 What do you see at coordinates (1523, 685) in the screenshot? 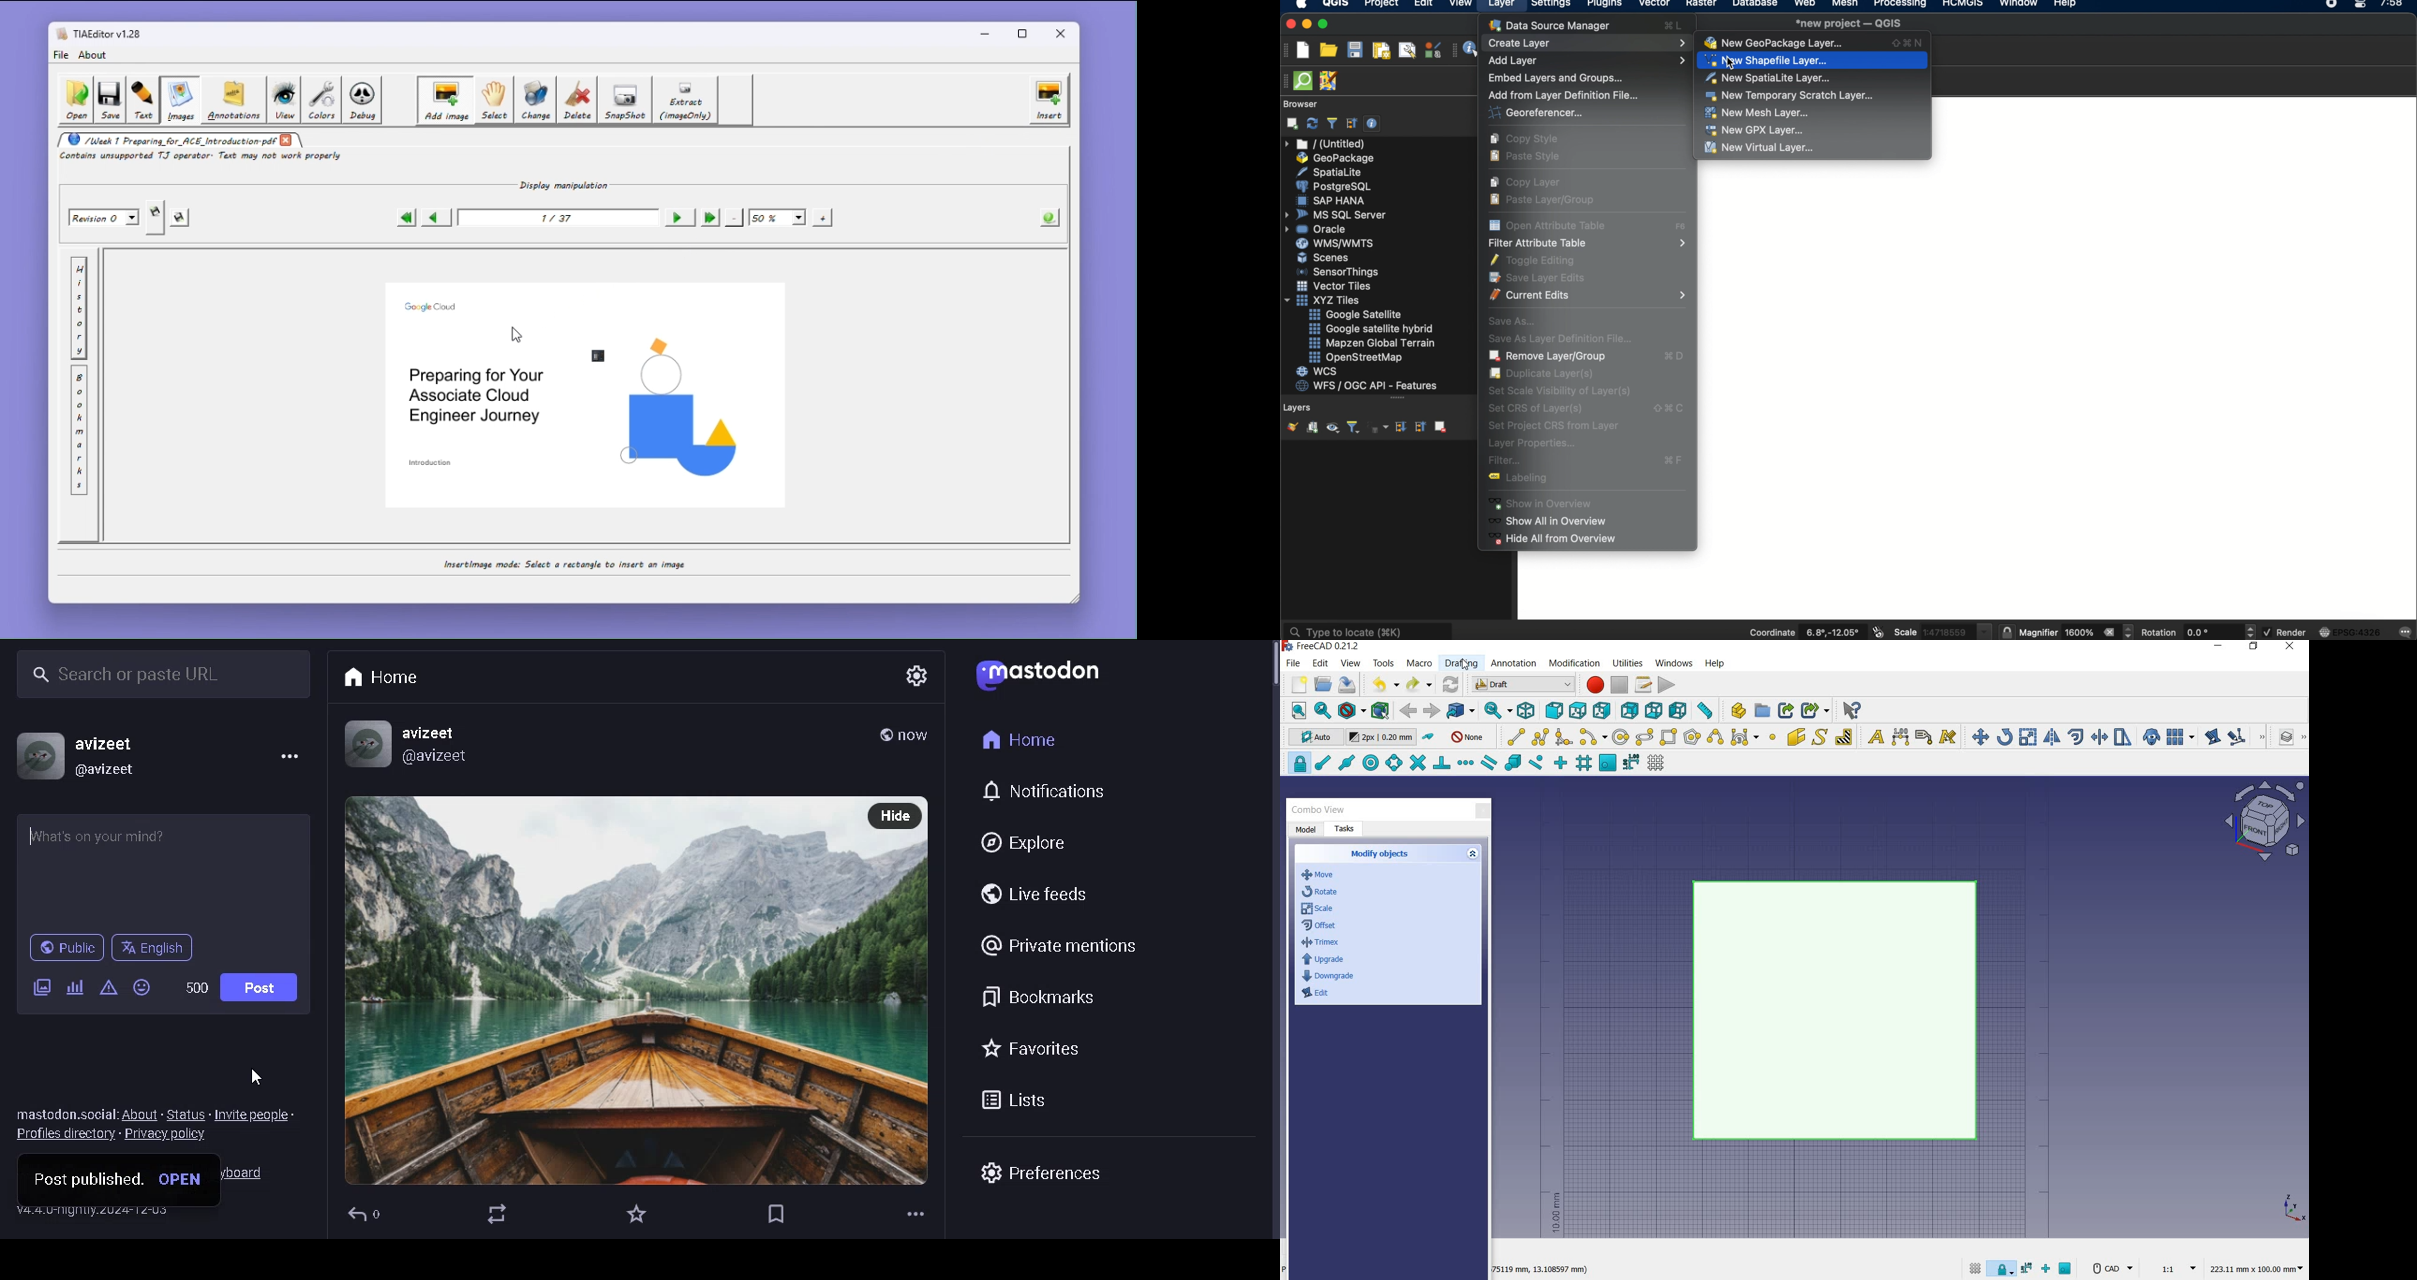
I see `switch between workbenches` at bounding box center [1523, 685].